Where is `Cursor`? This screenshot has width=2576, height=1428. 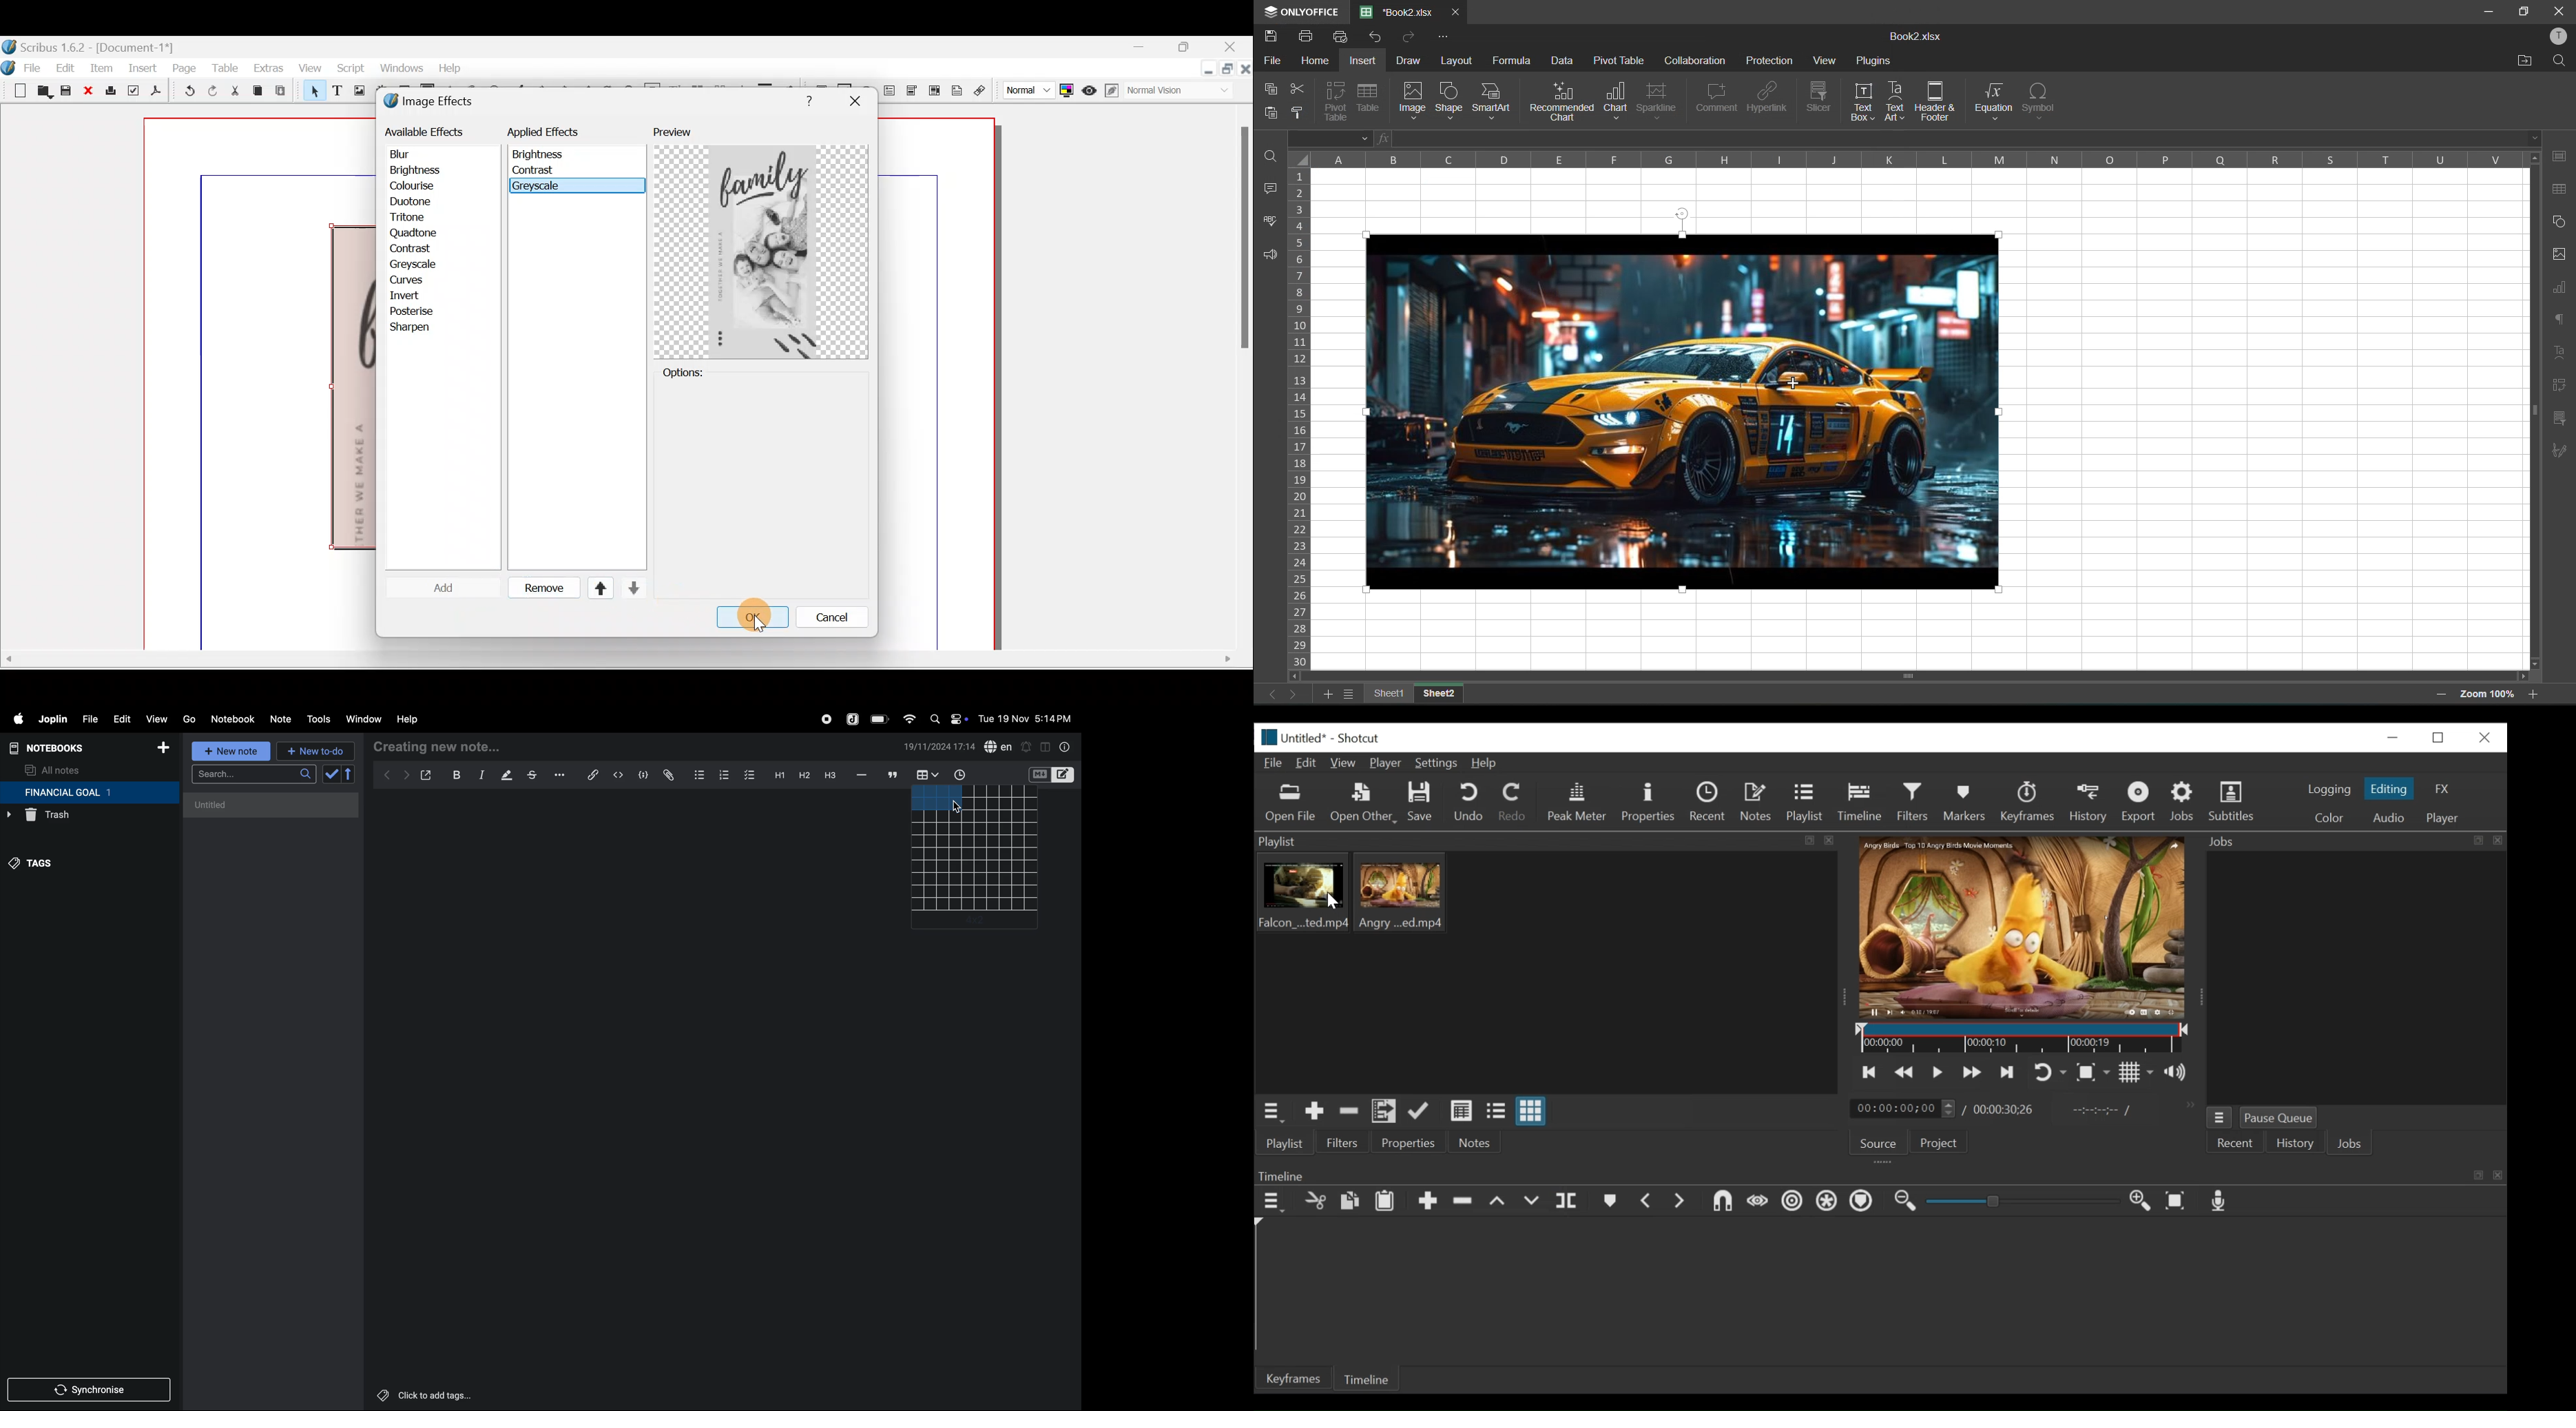
Cursor is located at coordinates (758, 624).